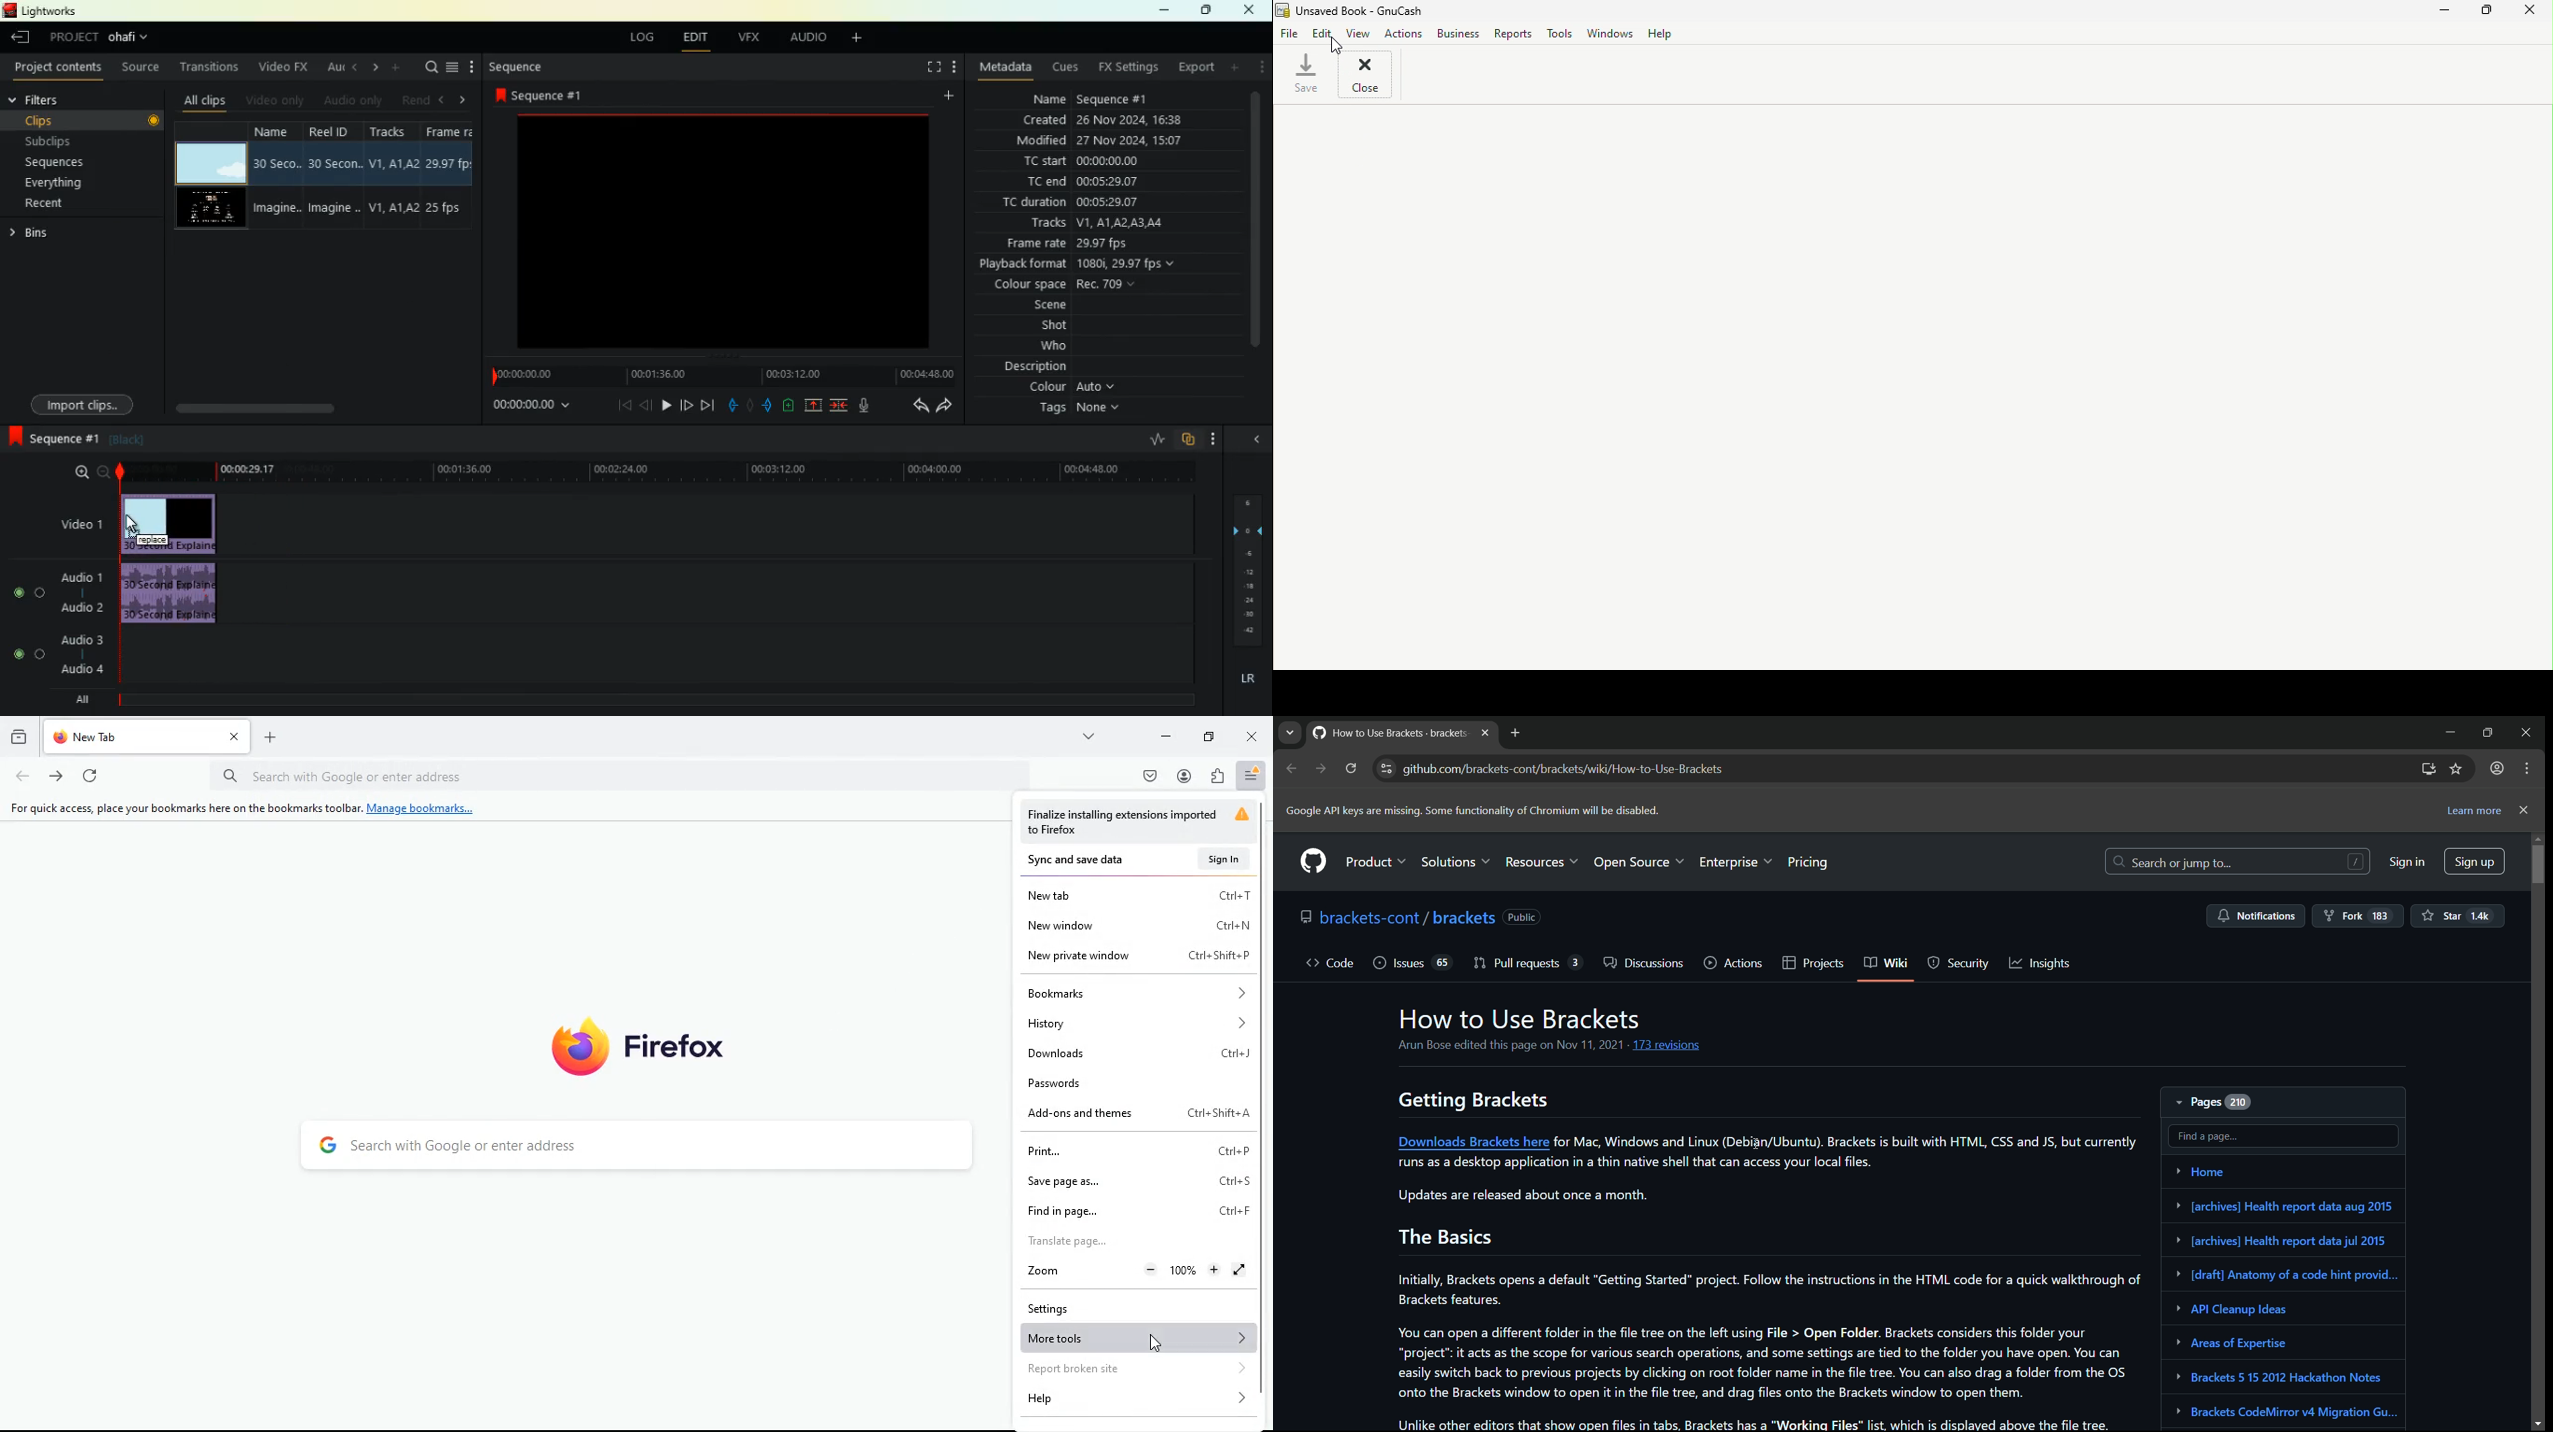 The width and height of the screenshot is (2576, 1456). What do you see at coordinates (2527, 768) in the screenshot?
I see `more options` at bounding box center [2527, 768].